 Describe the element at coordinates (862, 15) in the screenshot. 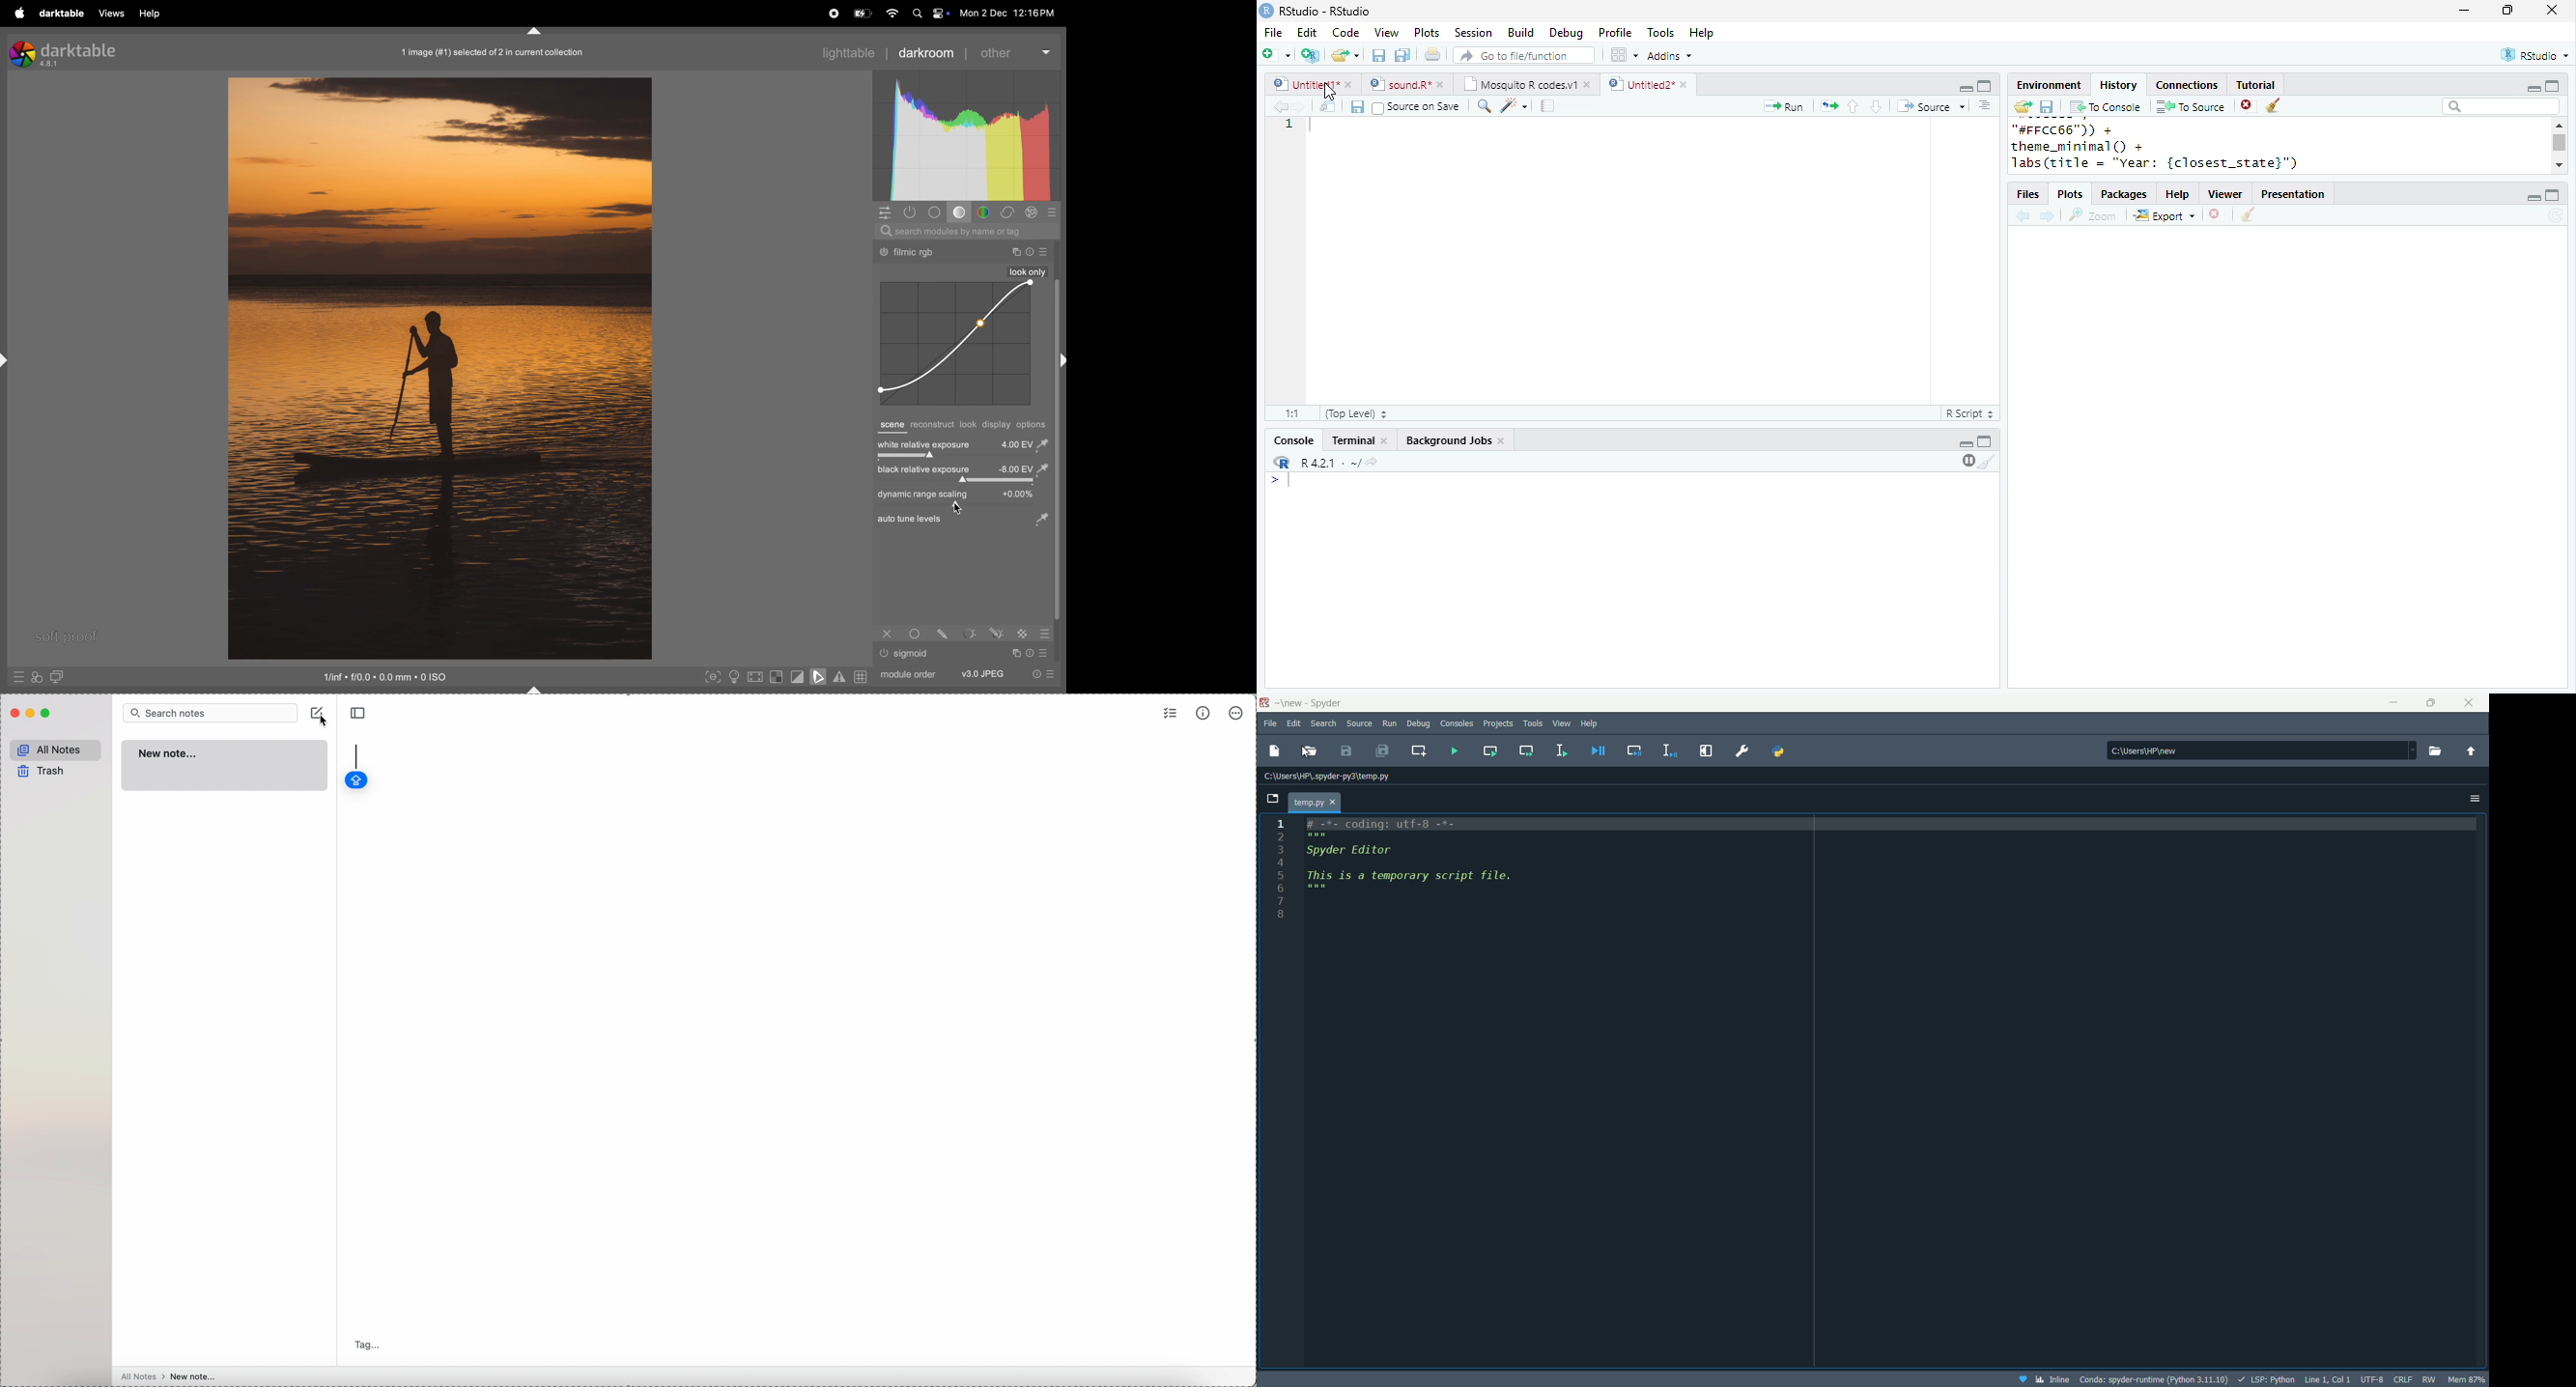

I see `batttery` at that location.